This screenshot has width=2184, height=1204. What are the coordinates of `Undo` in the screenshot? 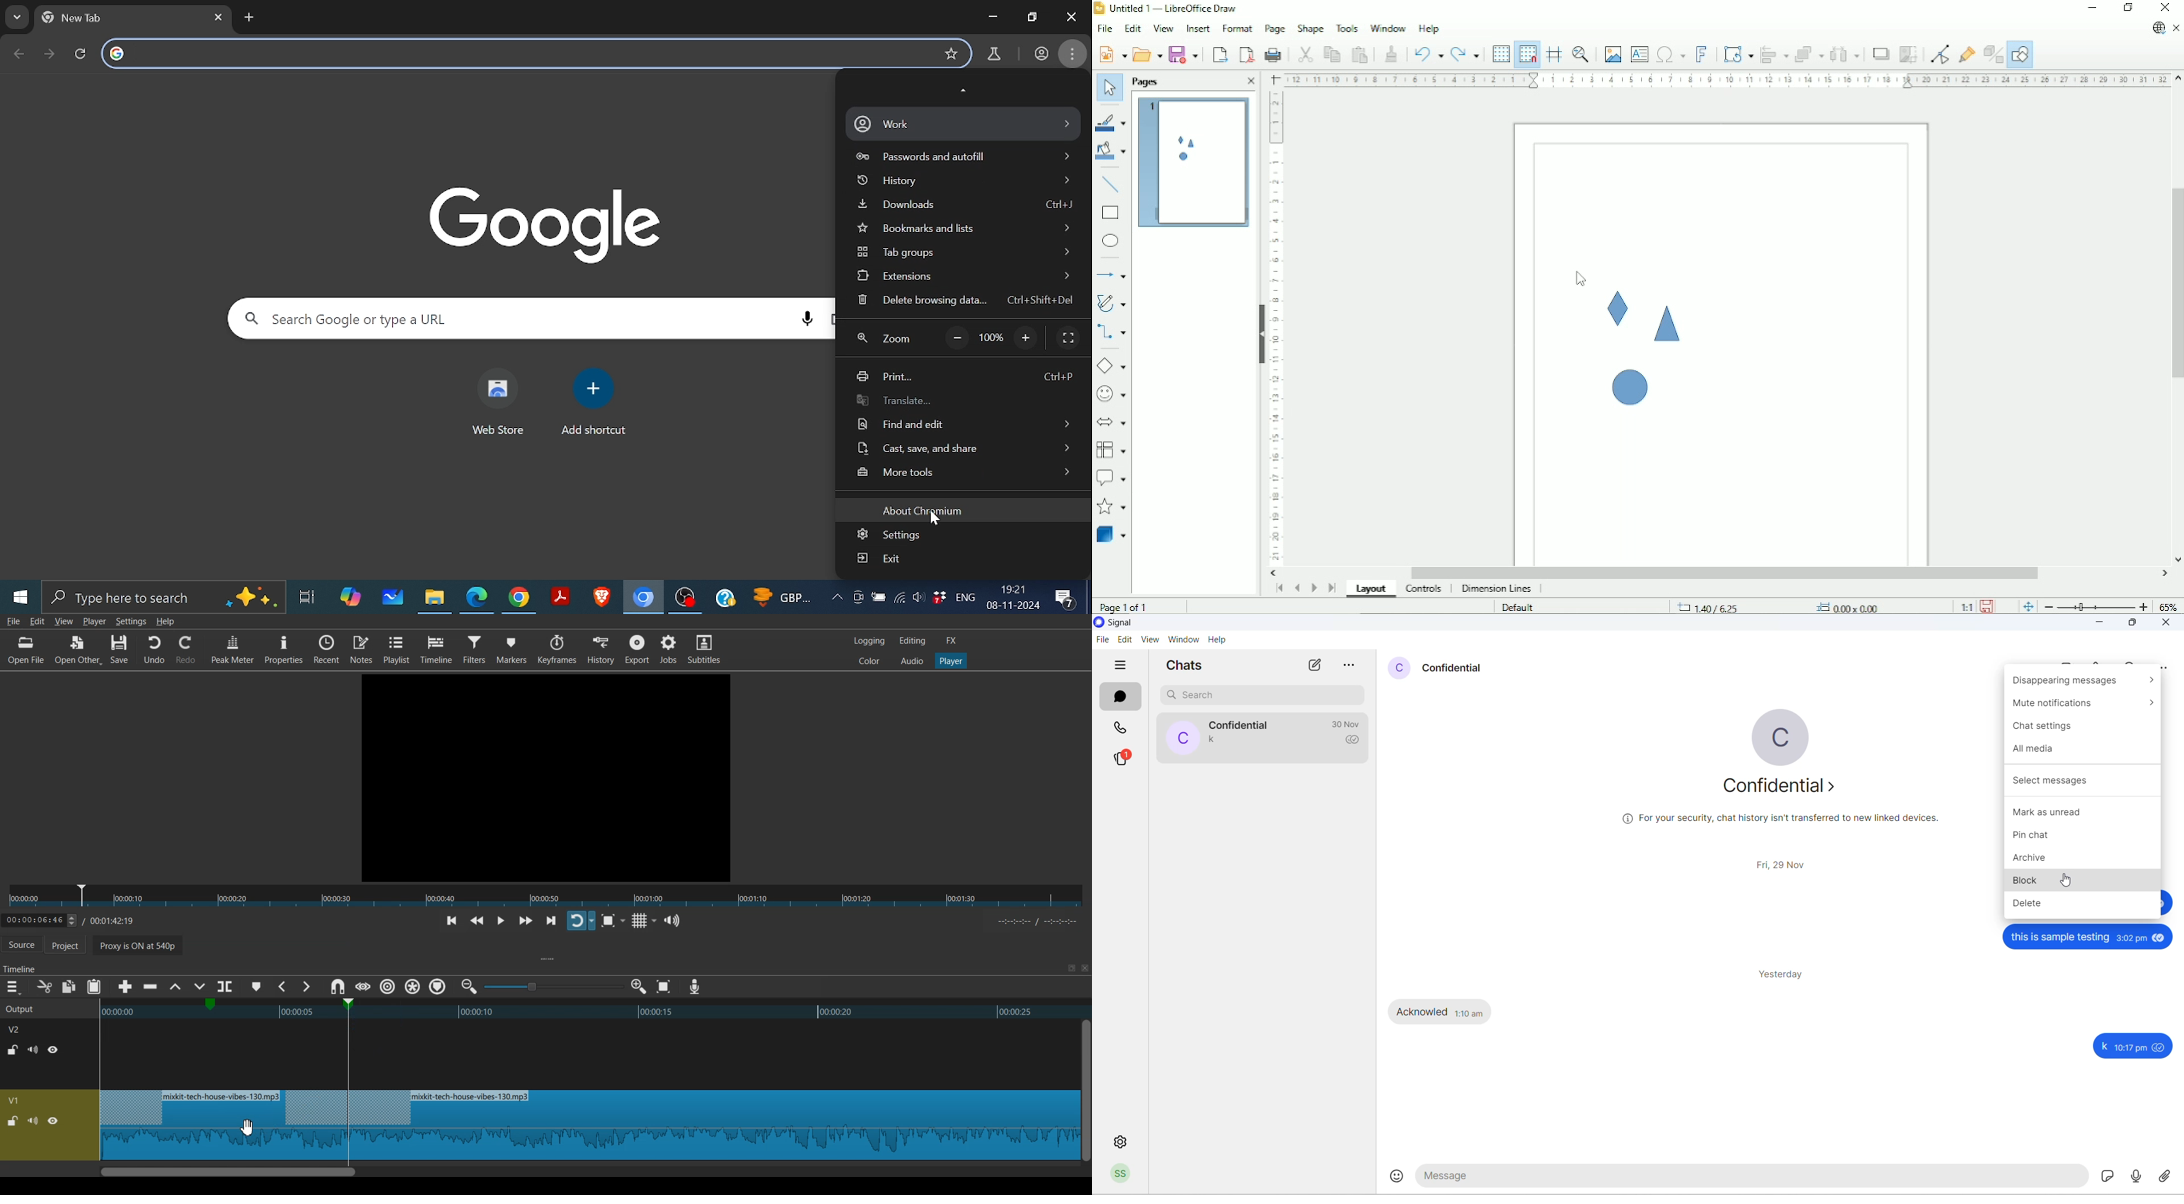 It's located at (154, 650).